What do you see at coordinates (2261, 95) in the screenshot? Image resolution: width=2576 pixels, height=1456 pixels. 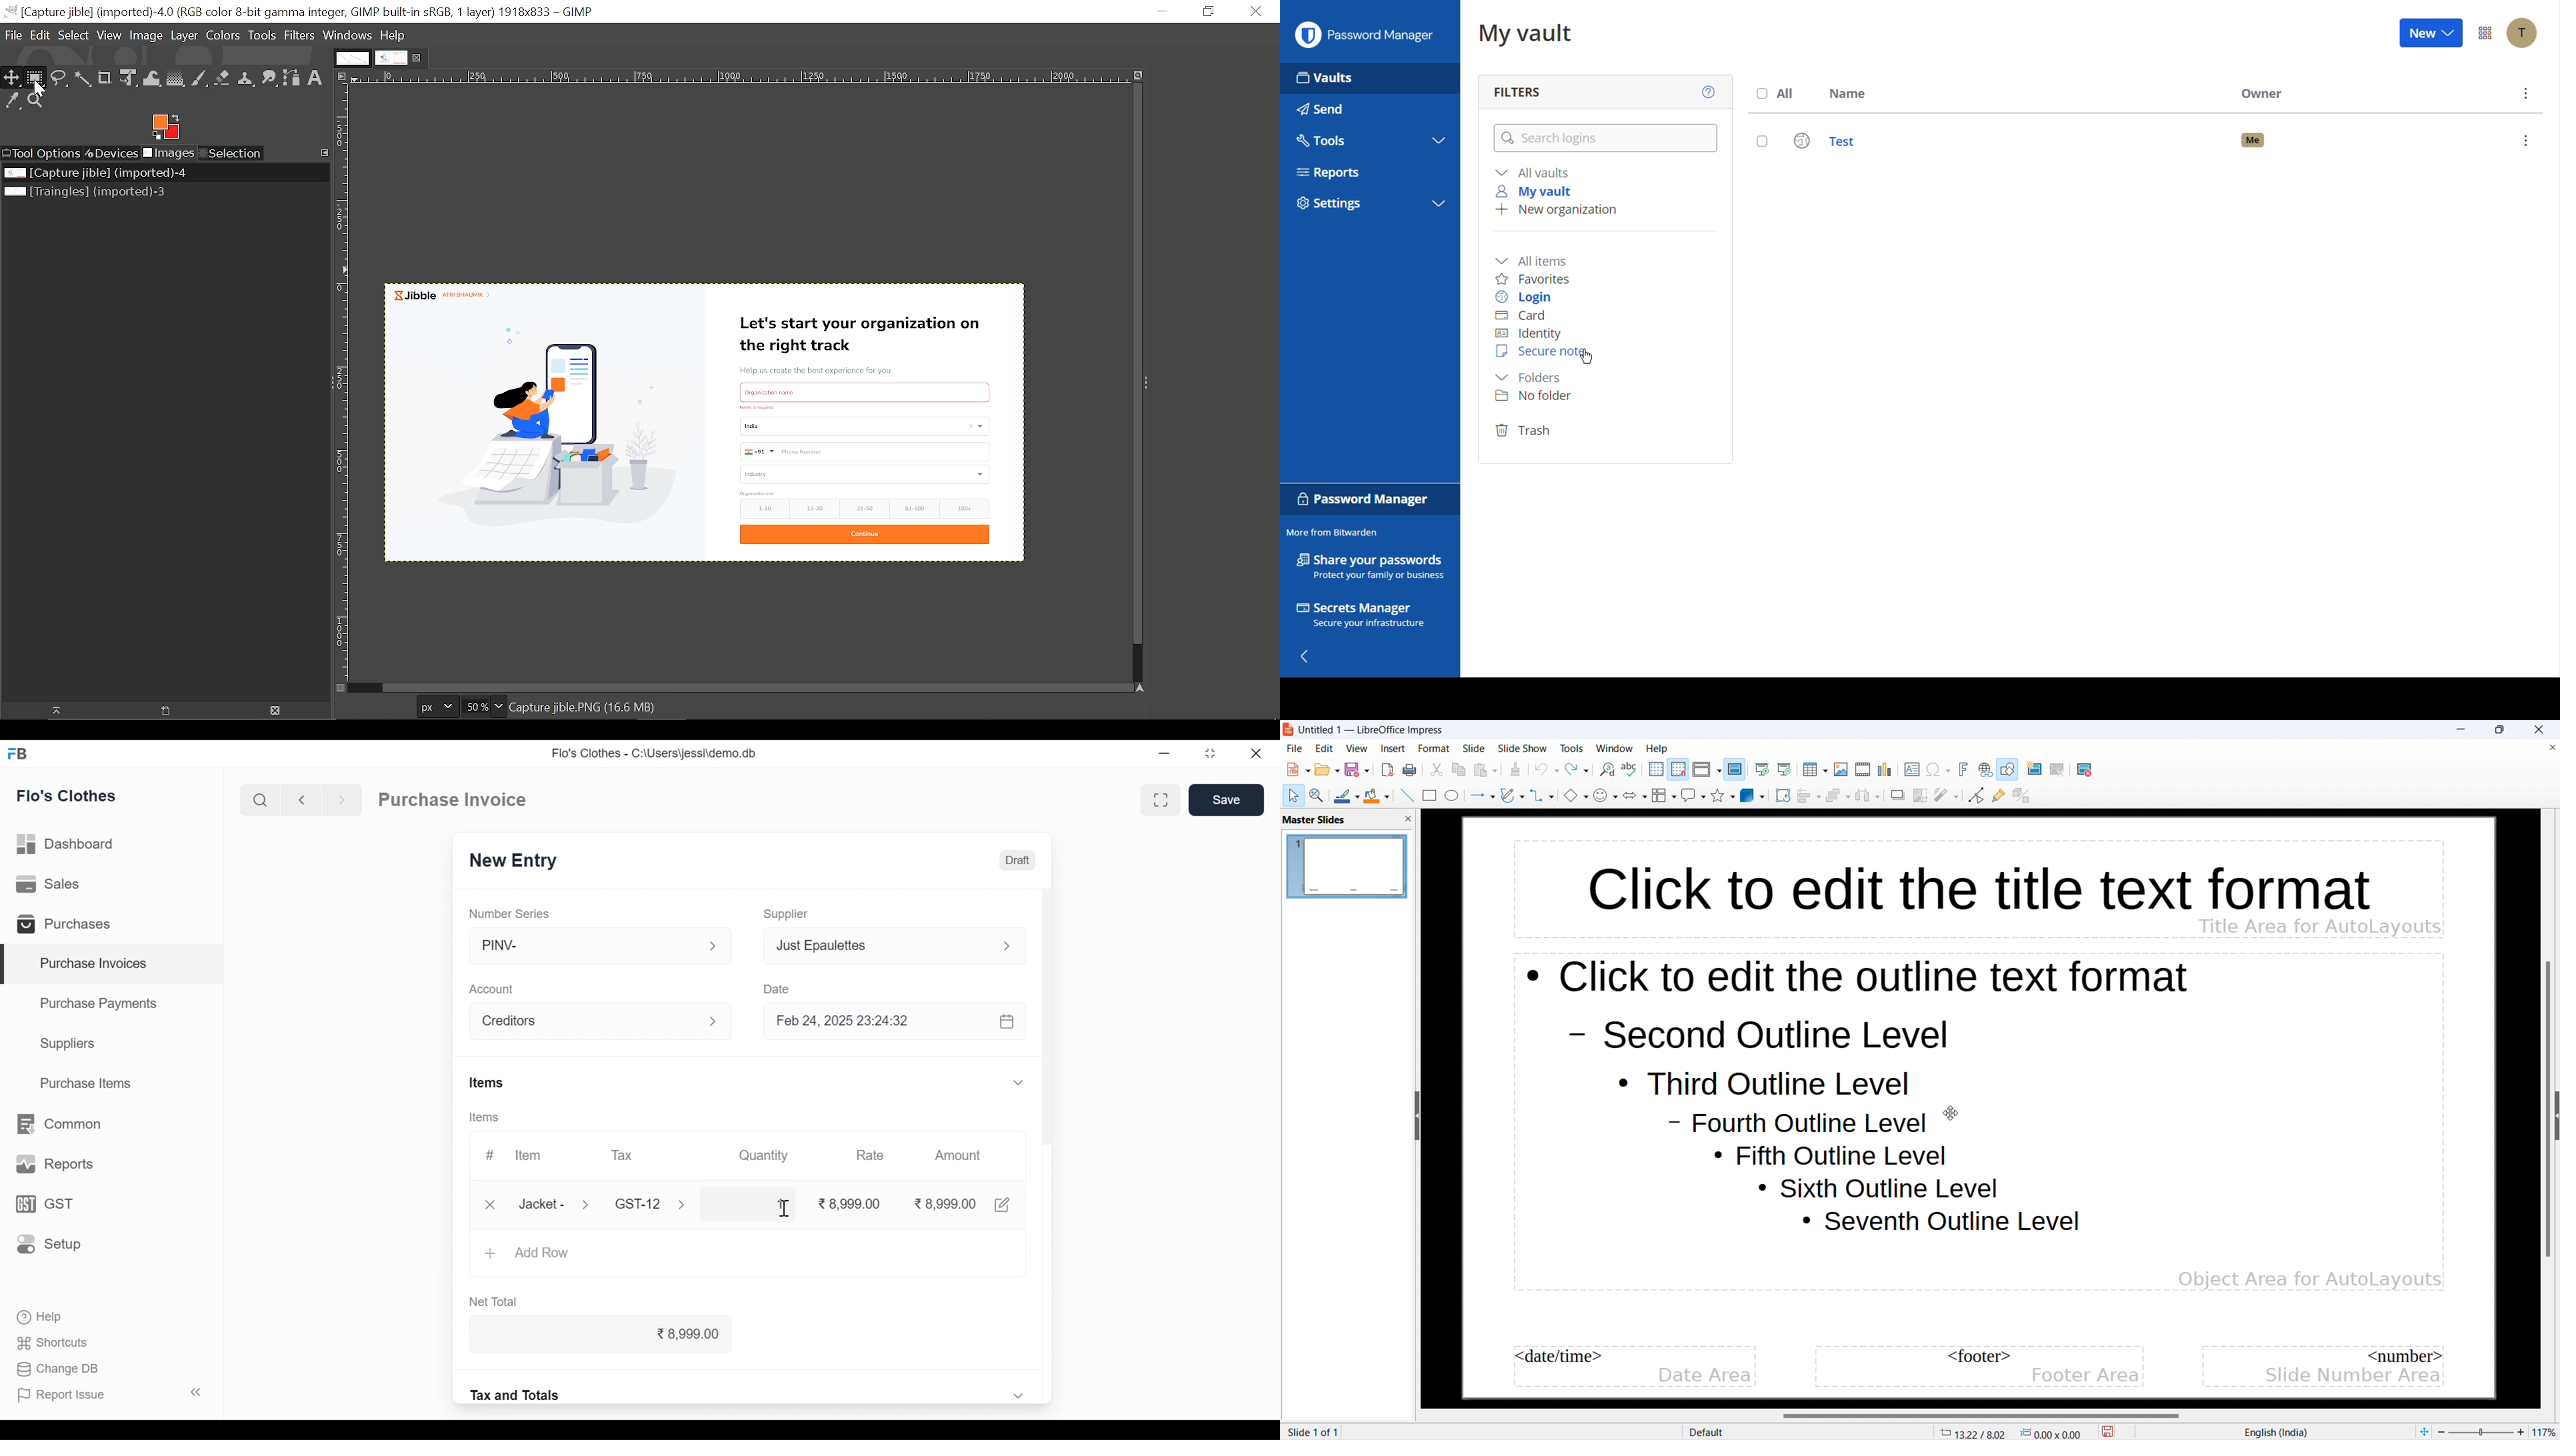 I see `Owner` at bounding box center [2261, 95].